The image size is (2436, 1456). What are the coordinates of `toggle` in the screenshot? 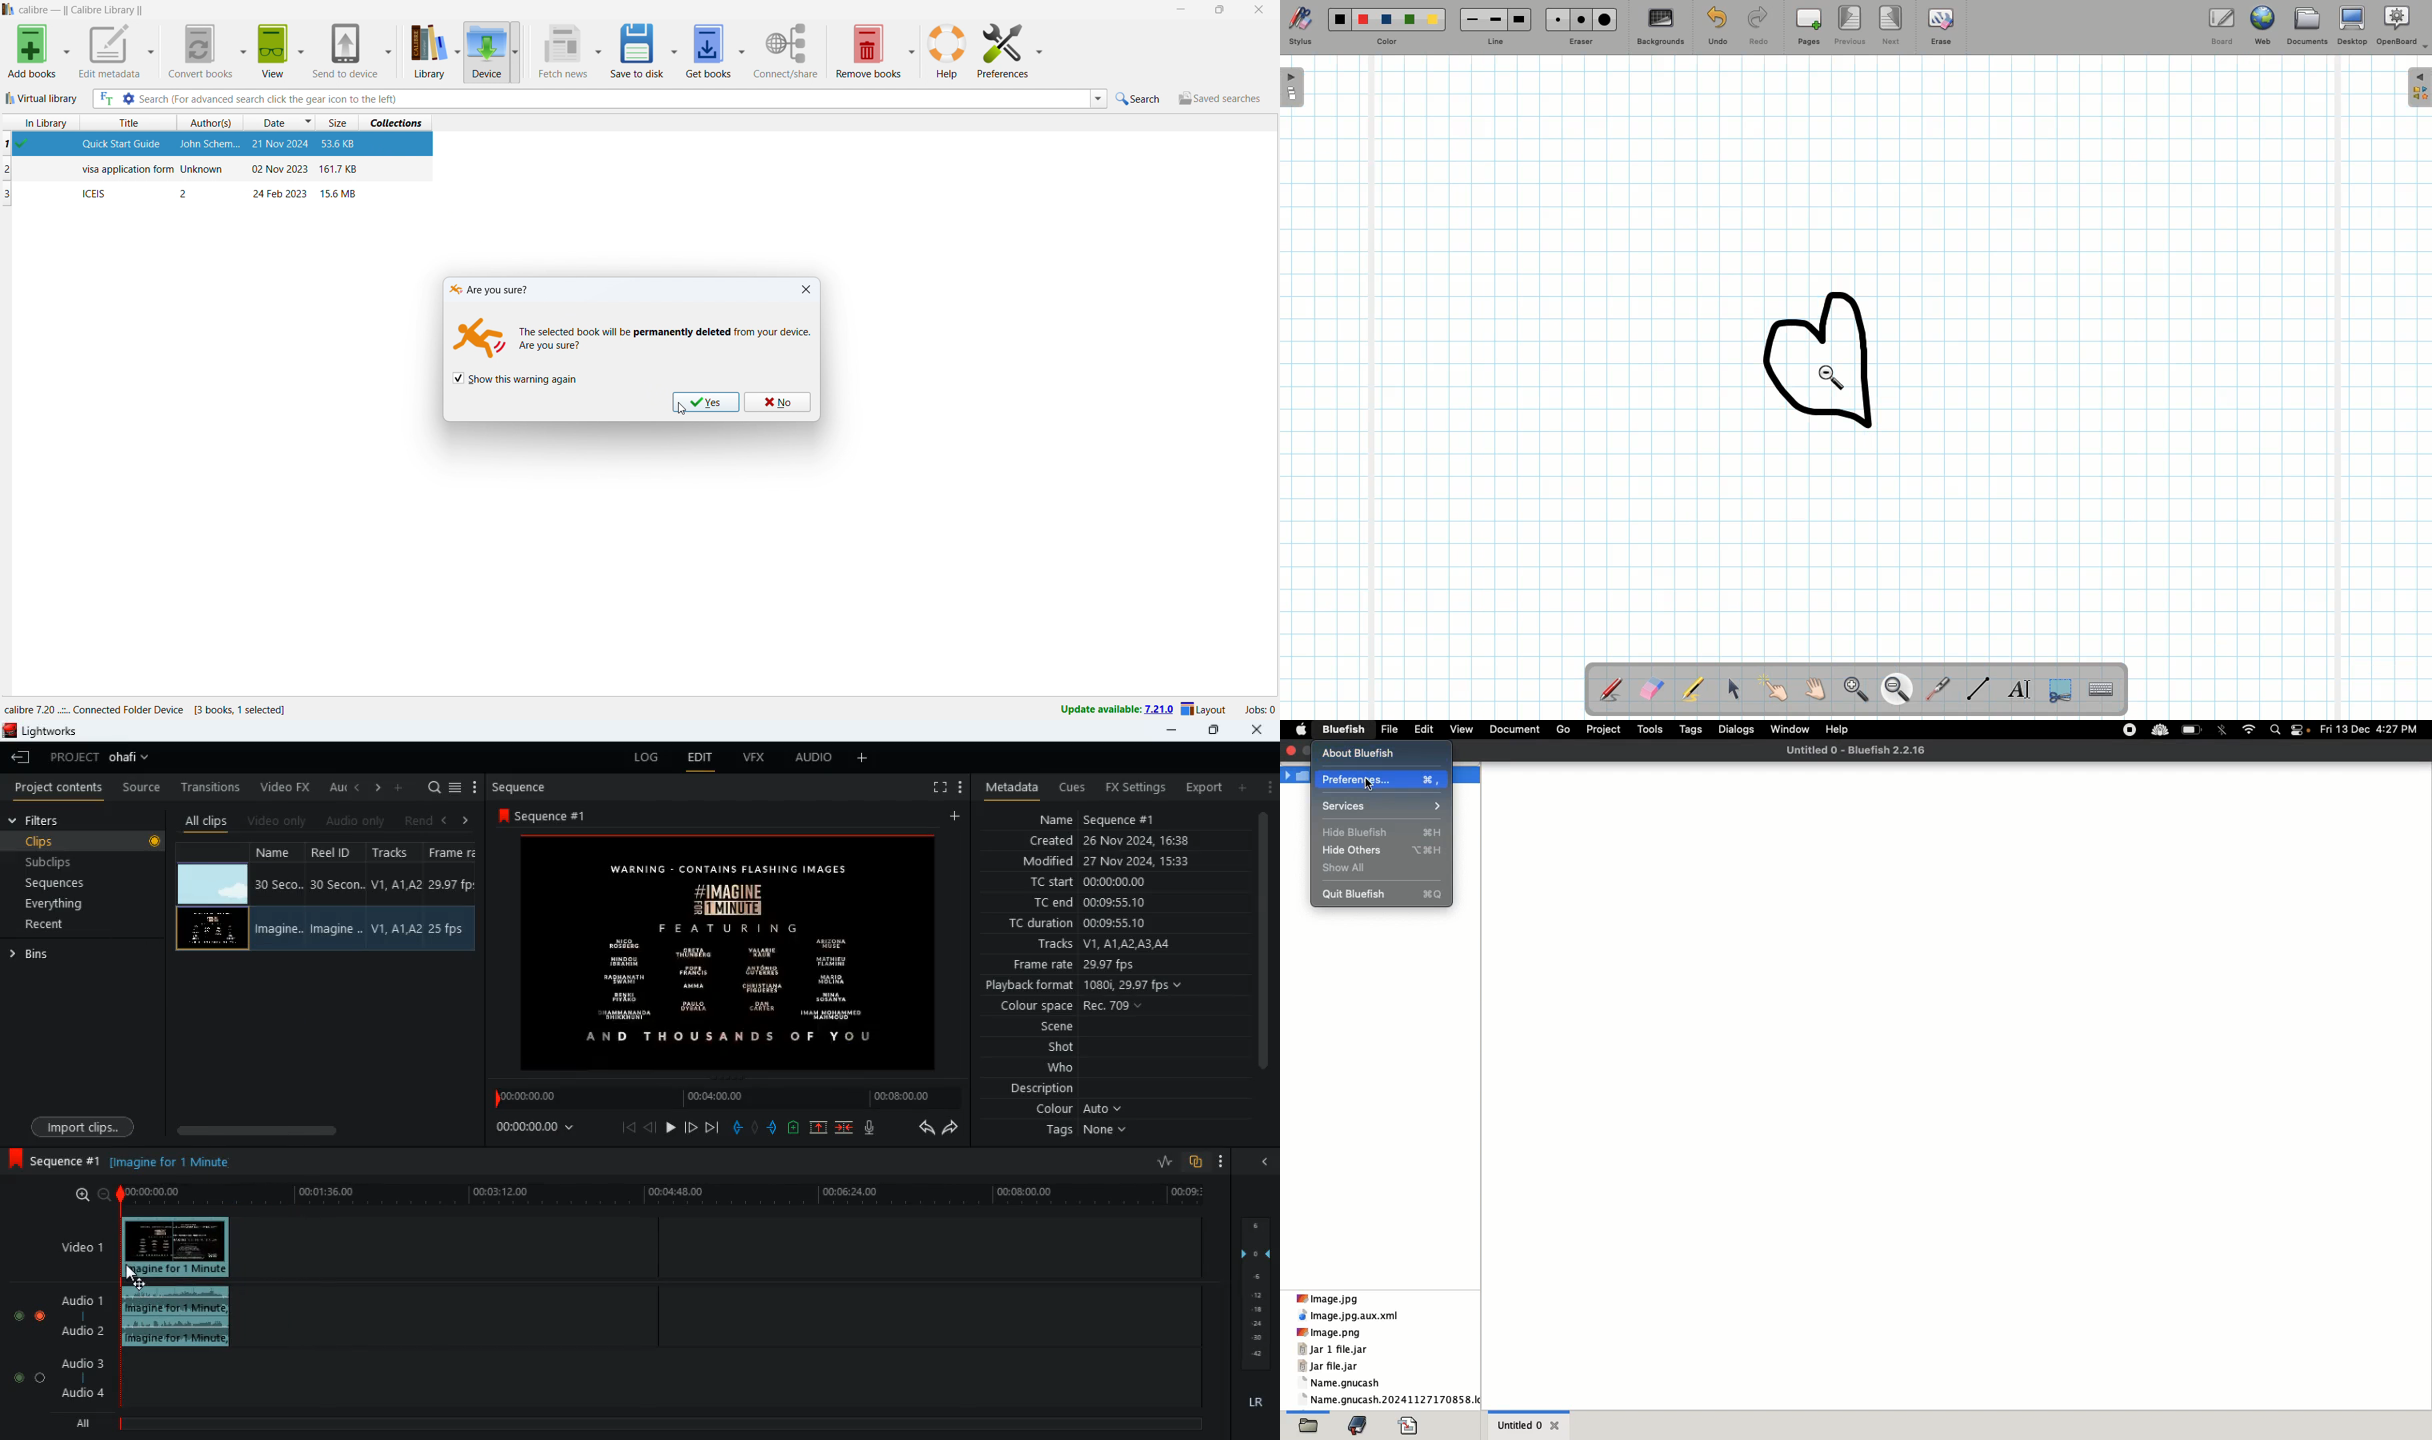 It's located at (41, 1316).